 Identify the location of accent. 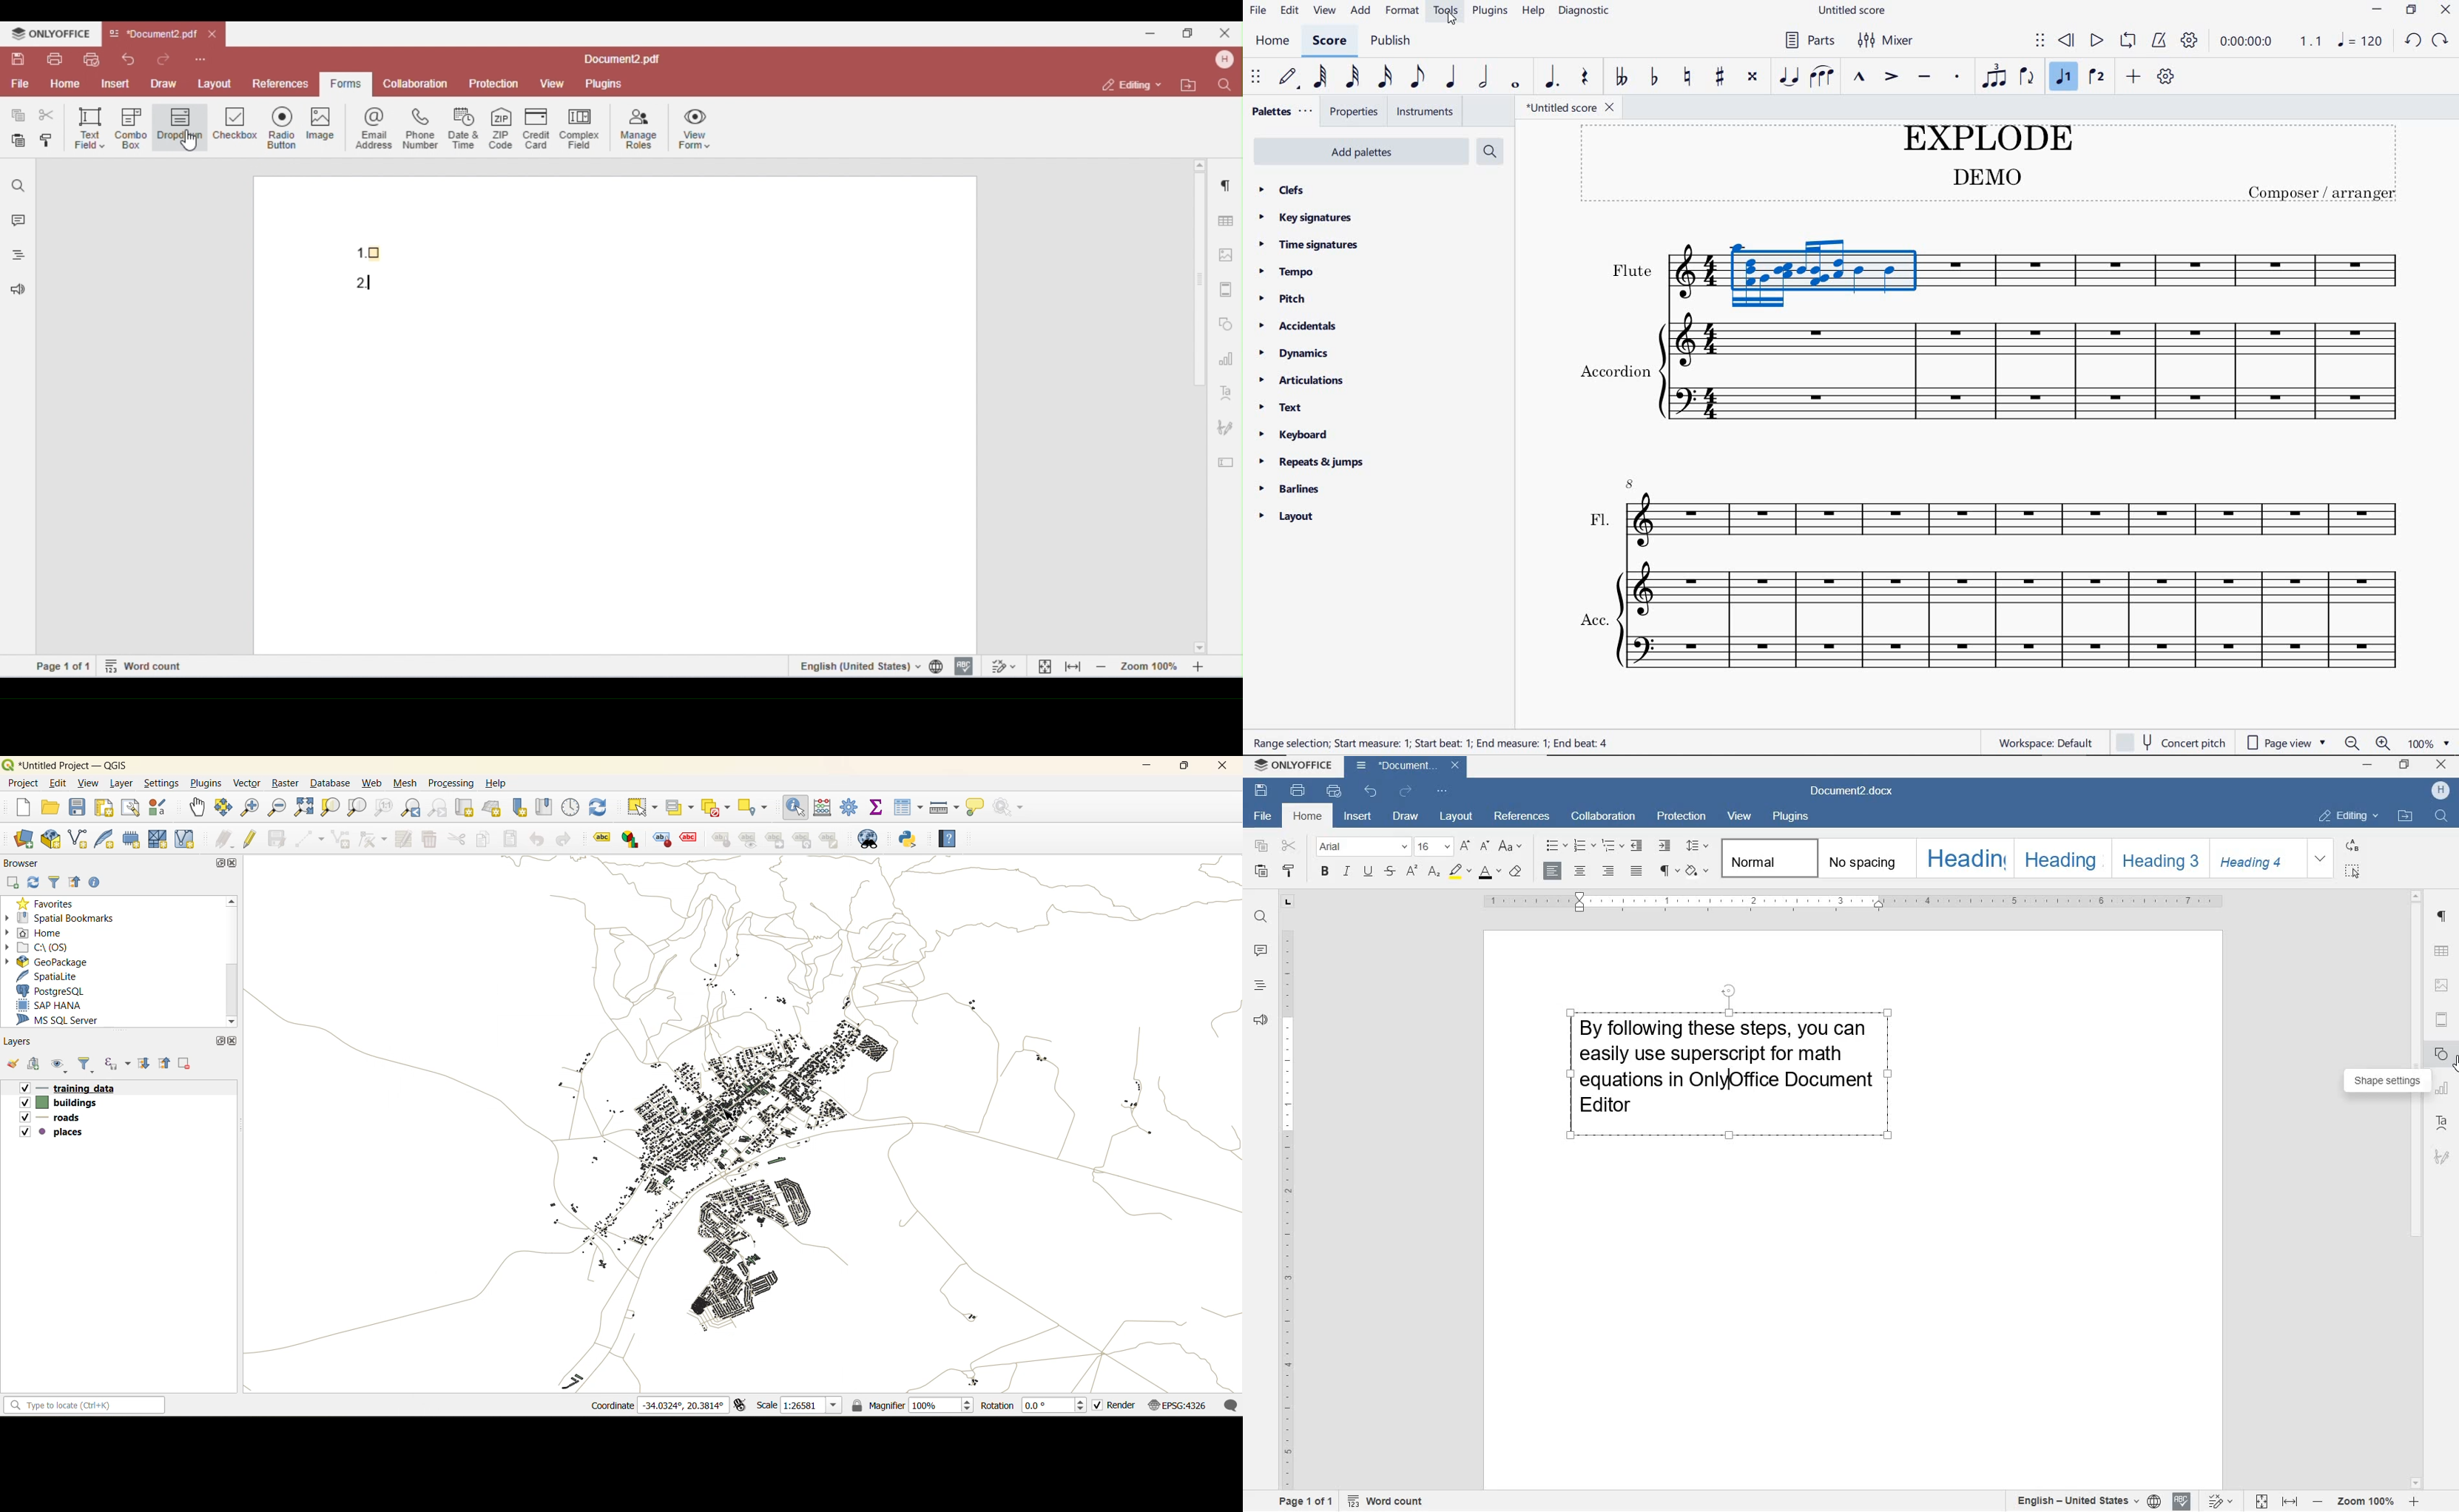
(1889, 77).